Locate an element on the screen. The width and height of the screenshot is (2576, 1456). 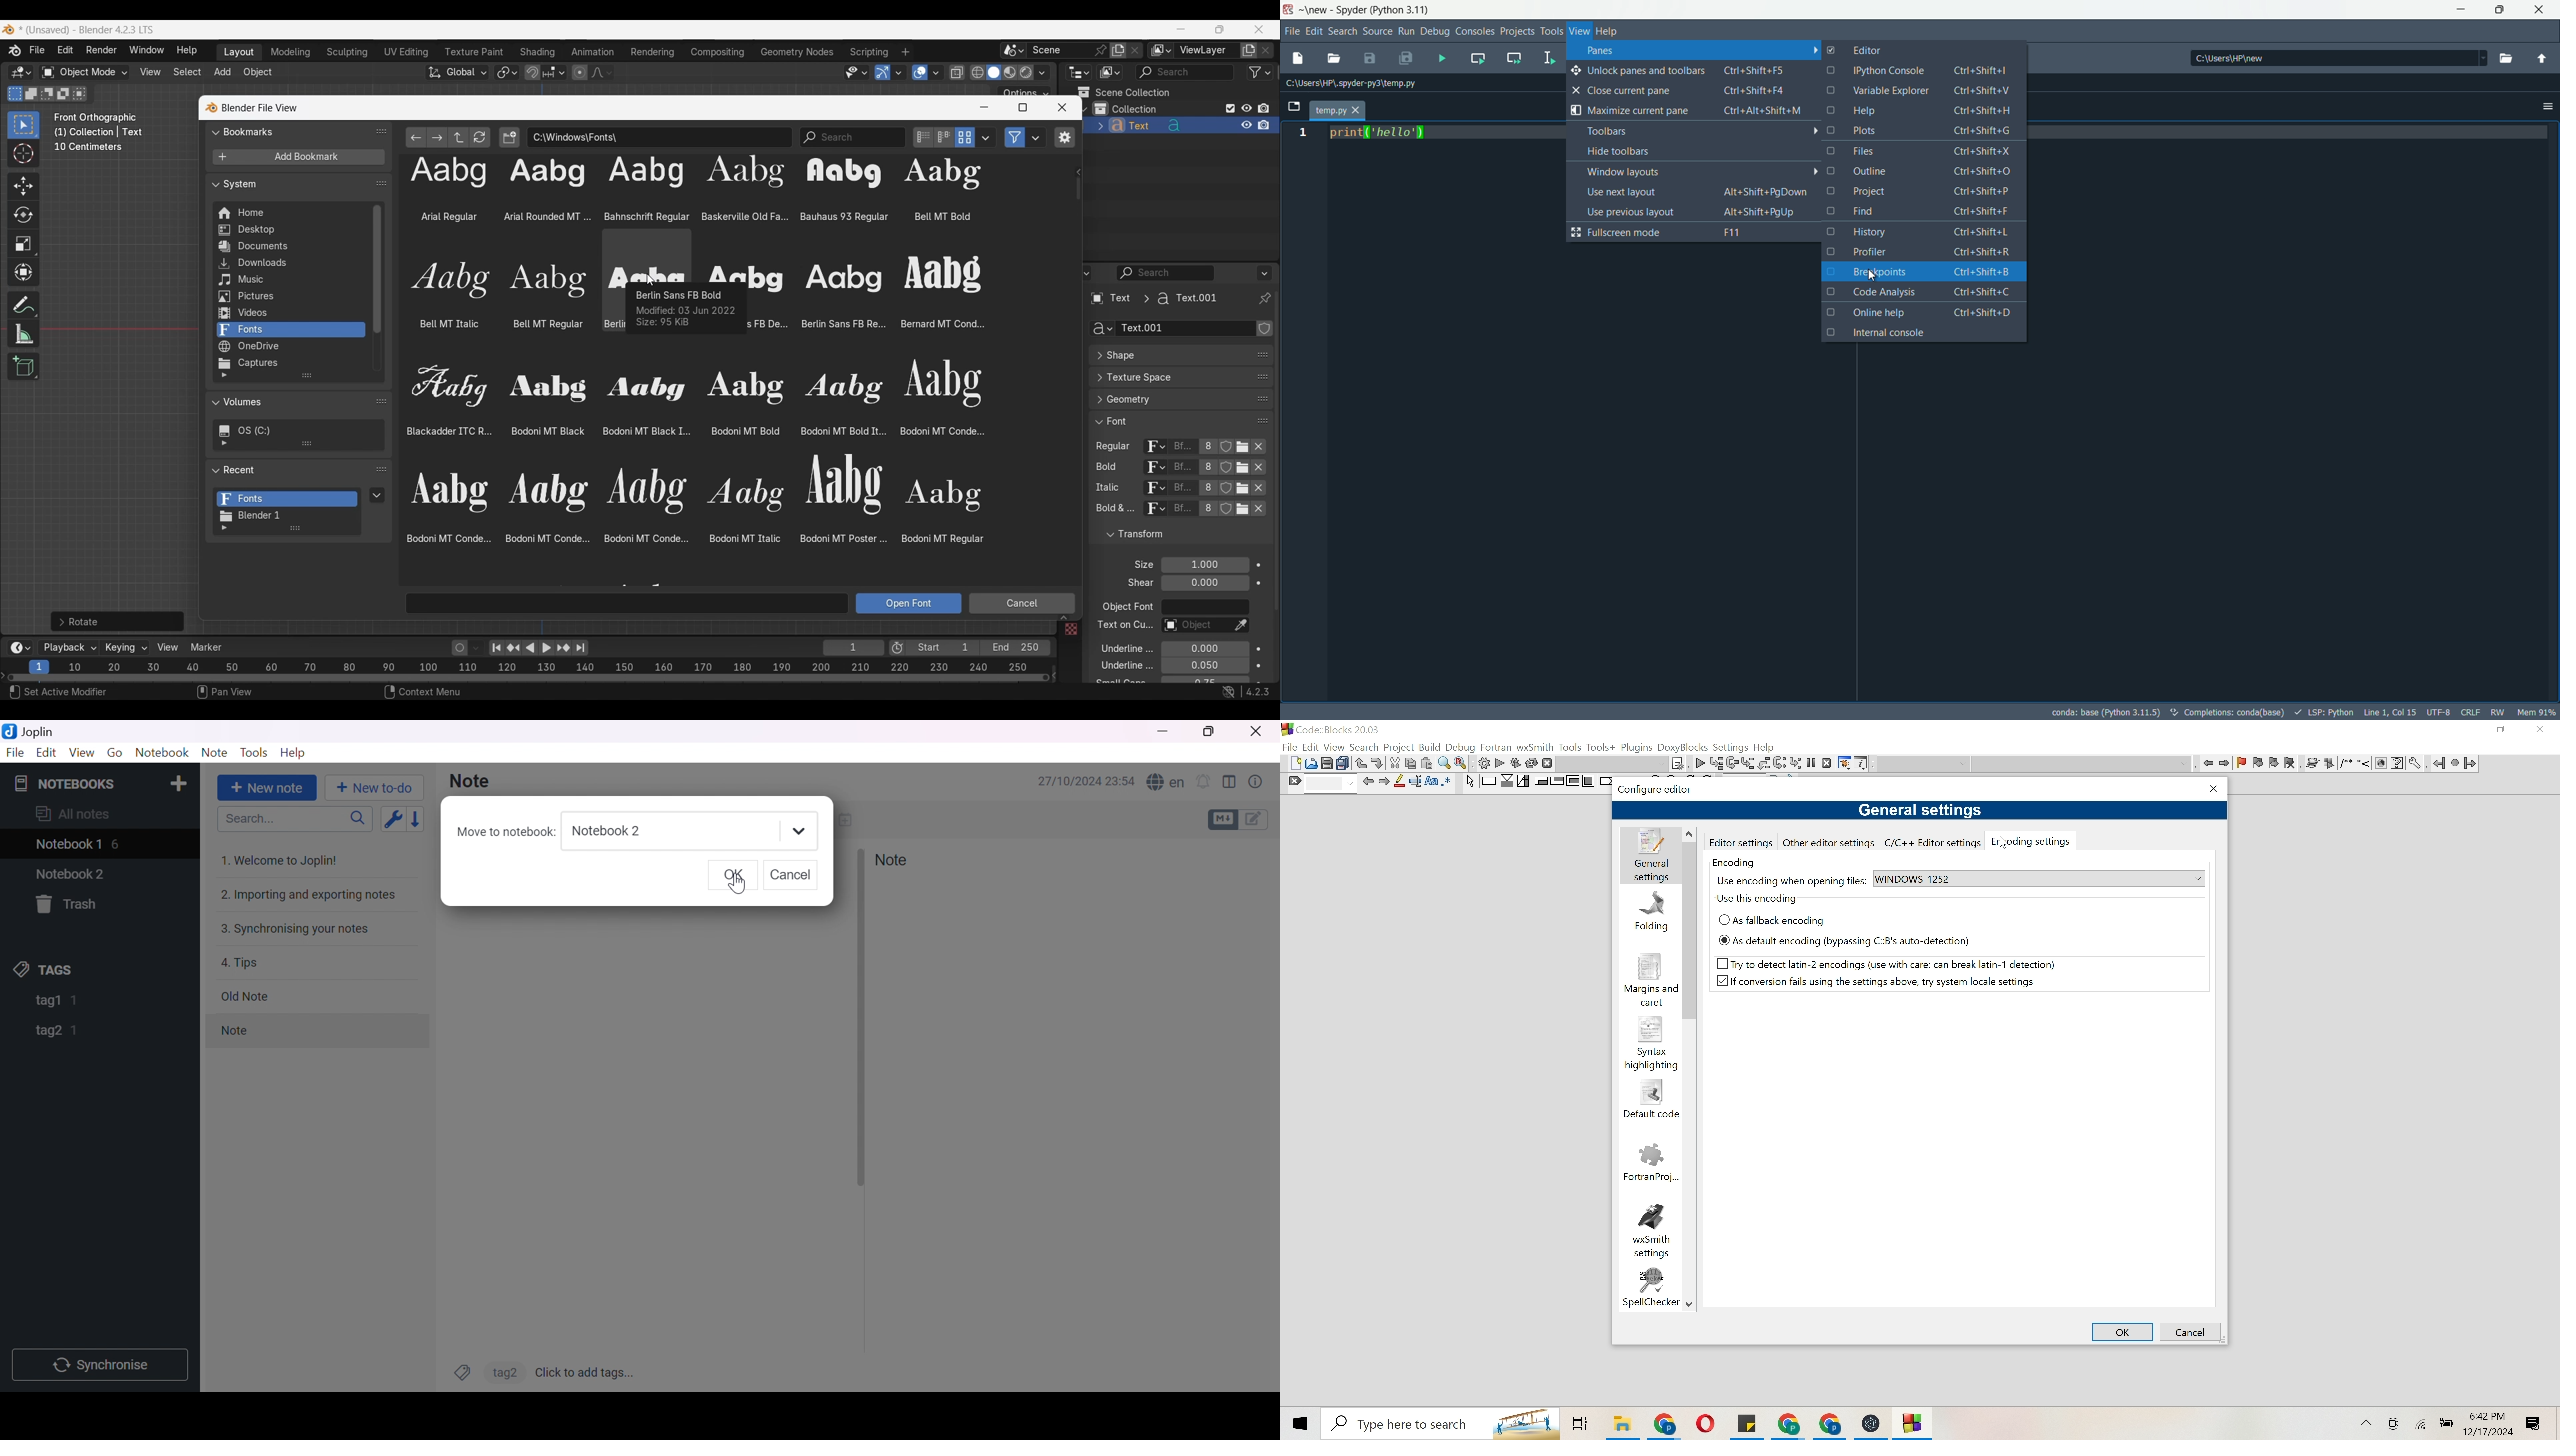
Change order in the list is located at coordinates (1263, 529).